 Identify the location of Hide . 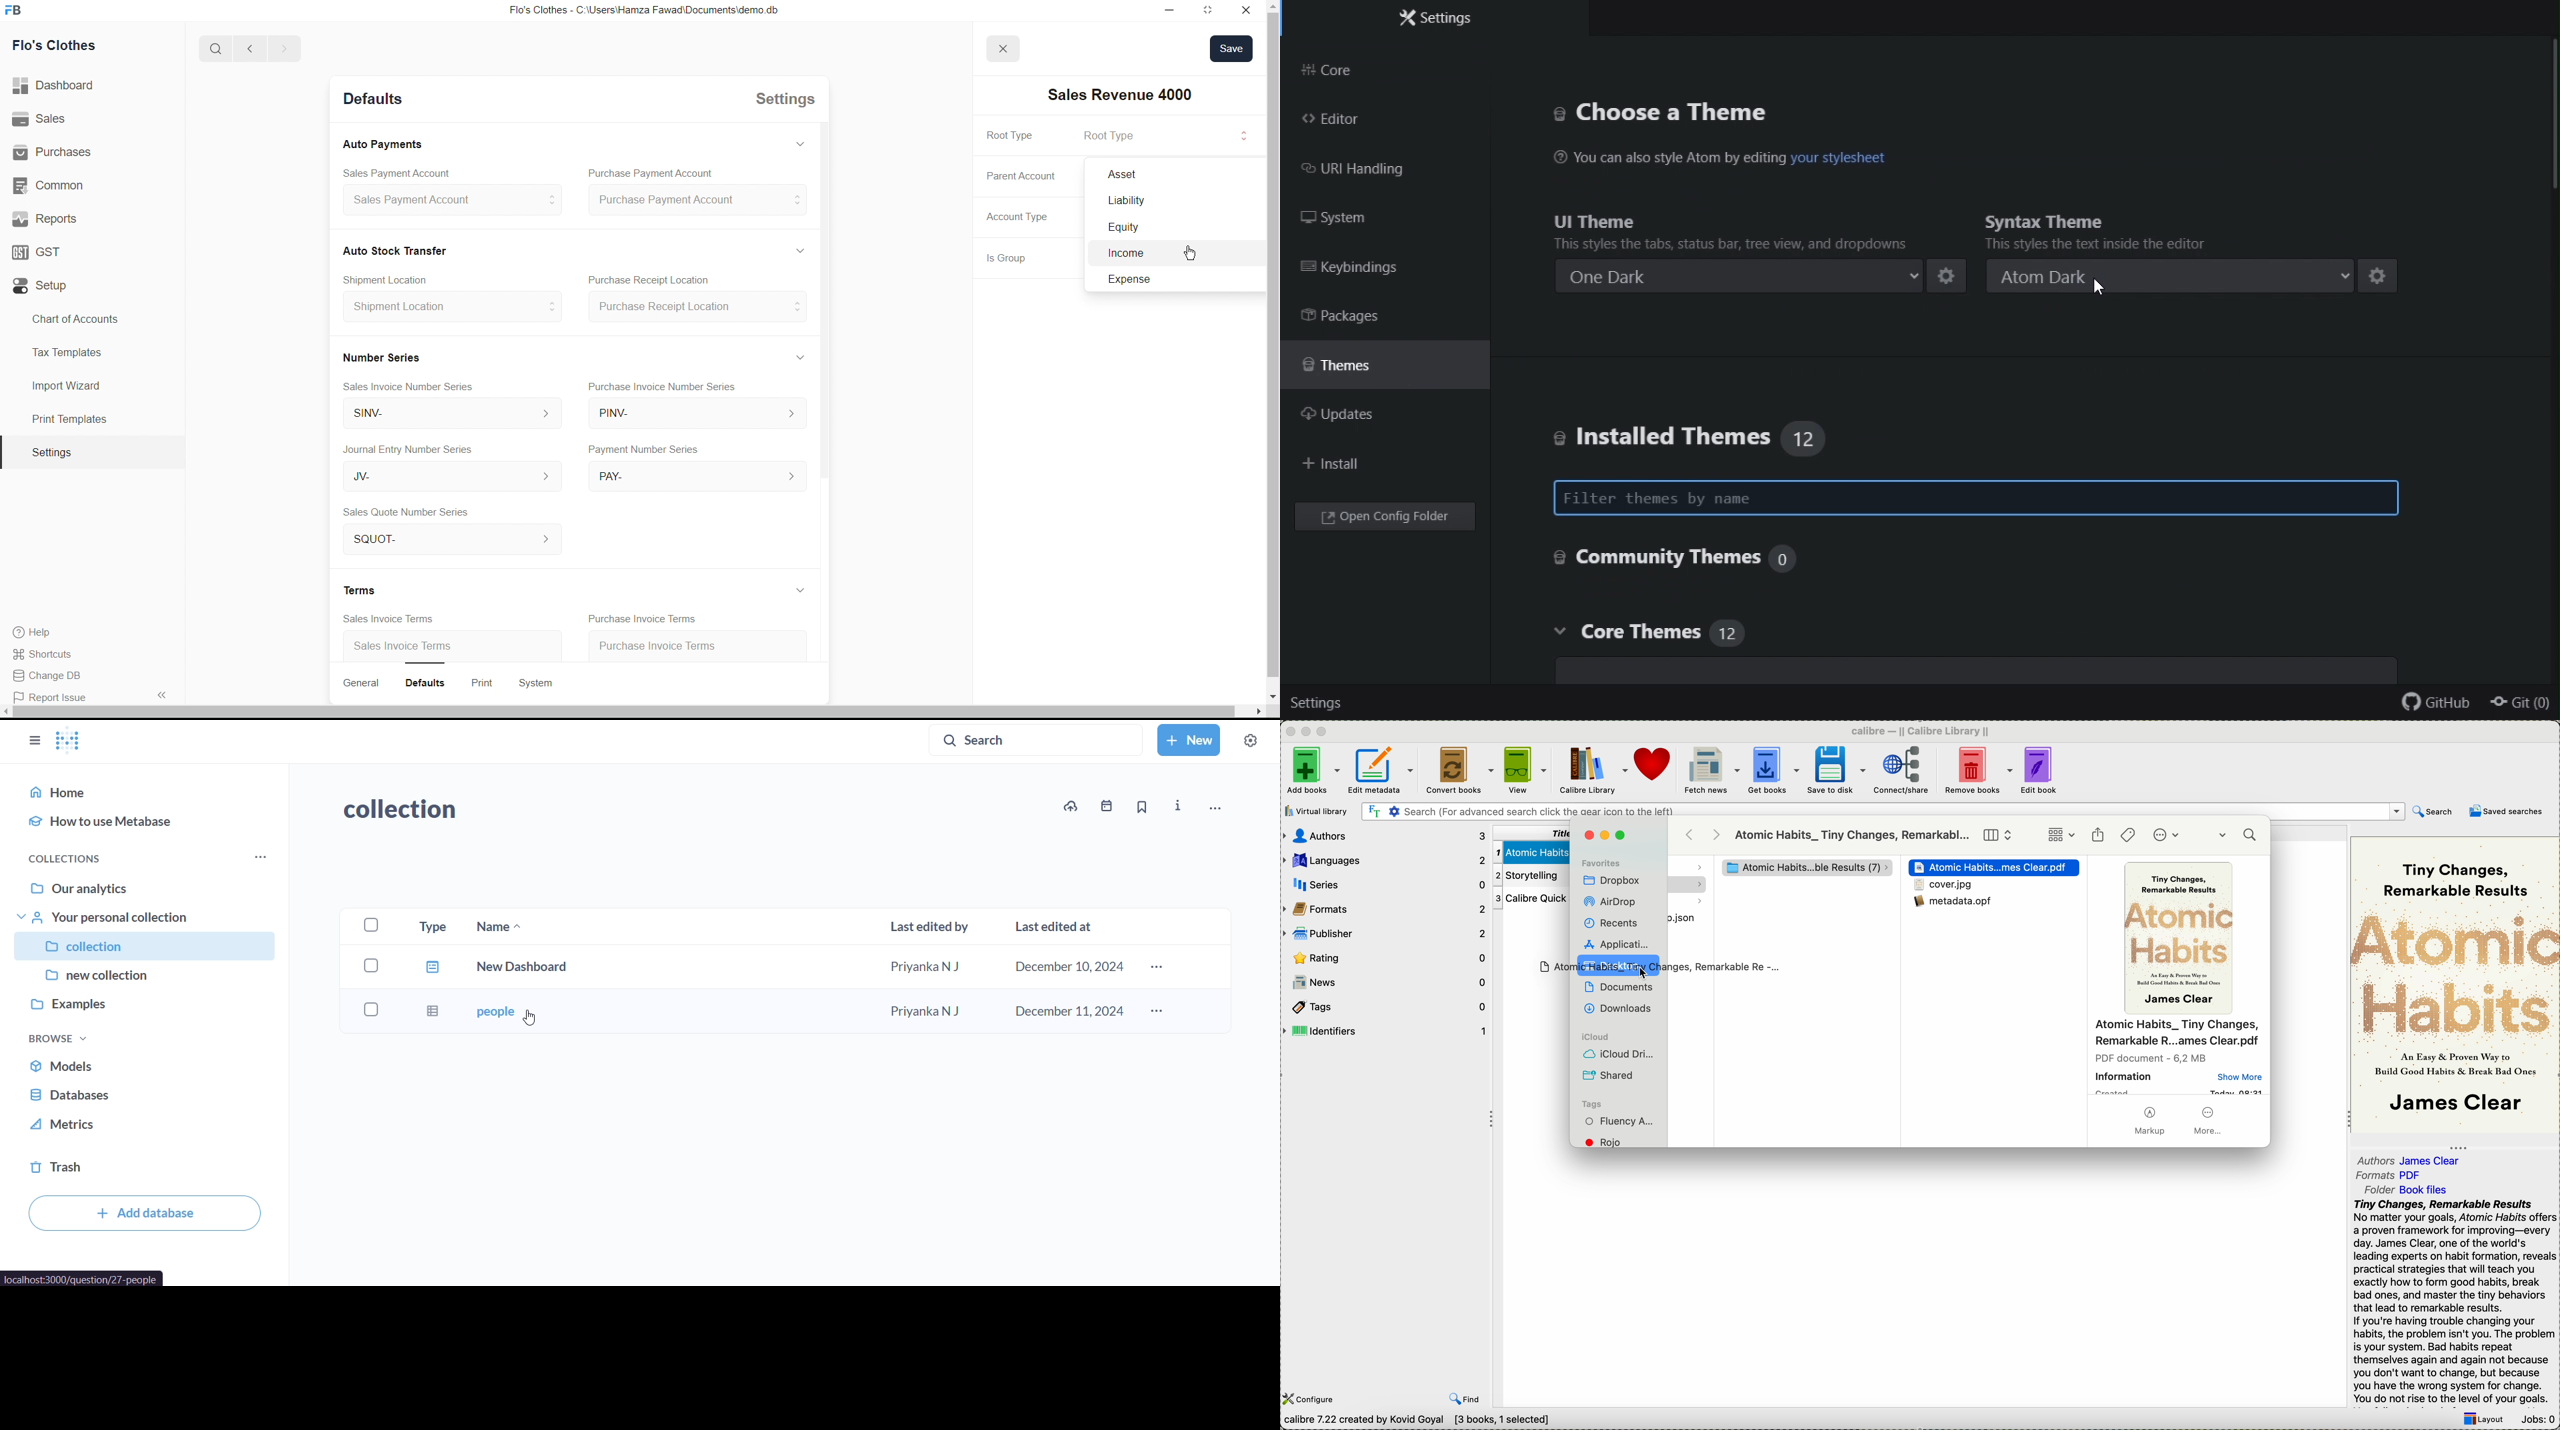
(807, 356).